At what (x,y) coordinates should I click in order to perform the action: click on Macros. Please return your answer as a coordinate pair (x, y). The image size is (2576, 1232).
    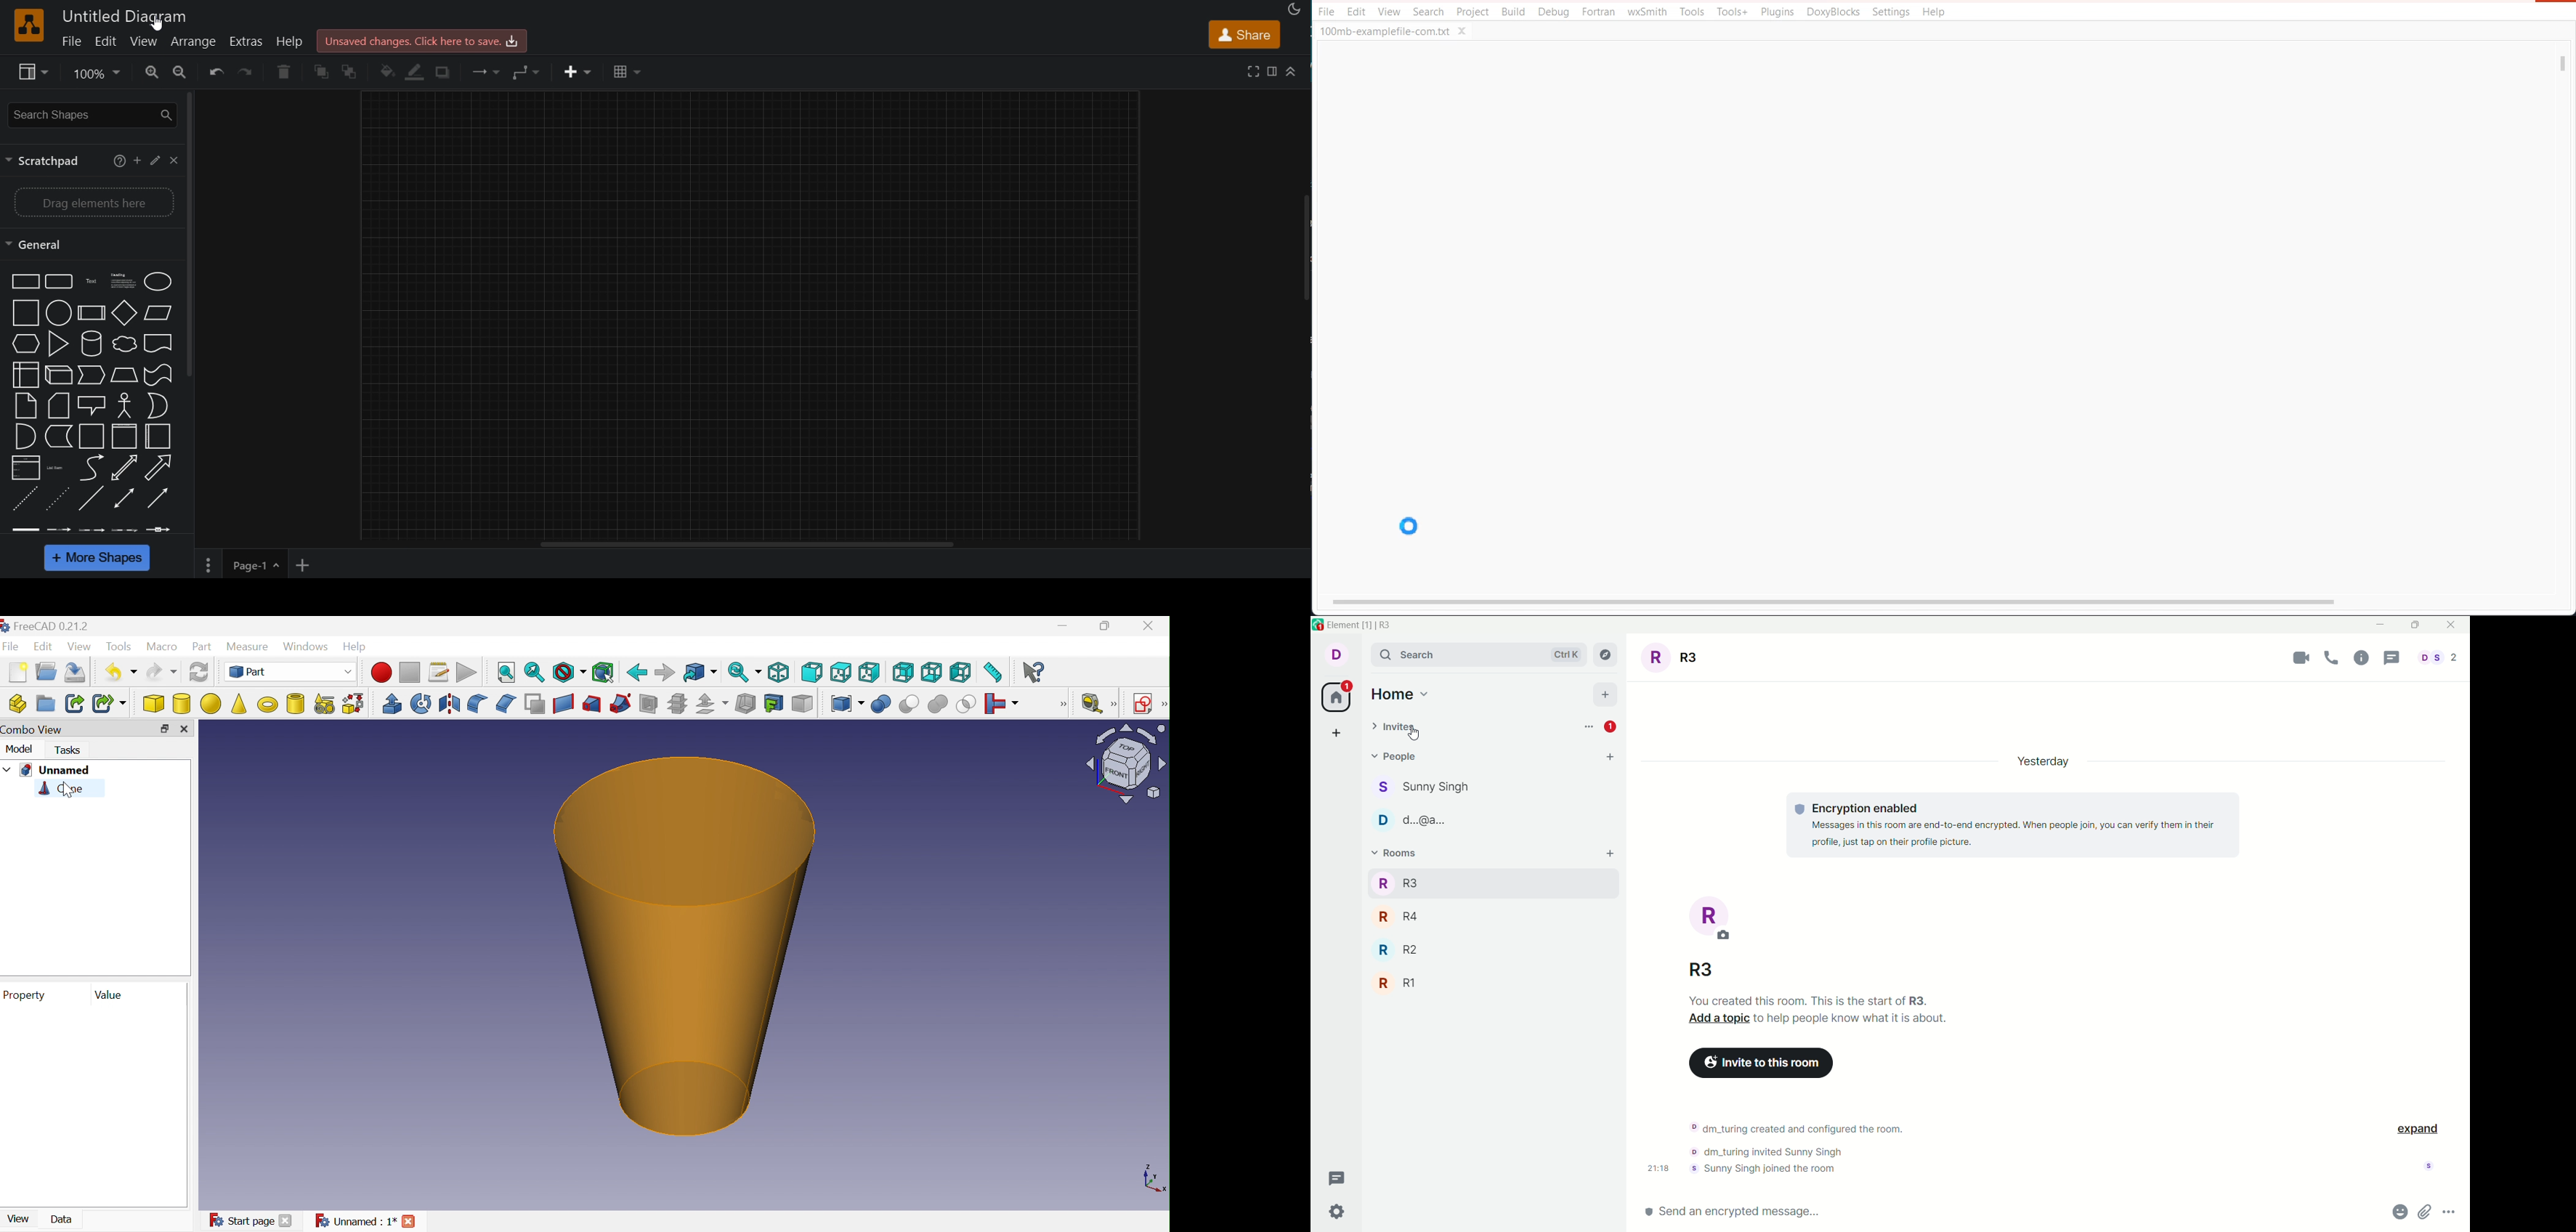
    Looking at the image, I should click on (440, 672).